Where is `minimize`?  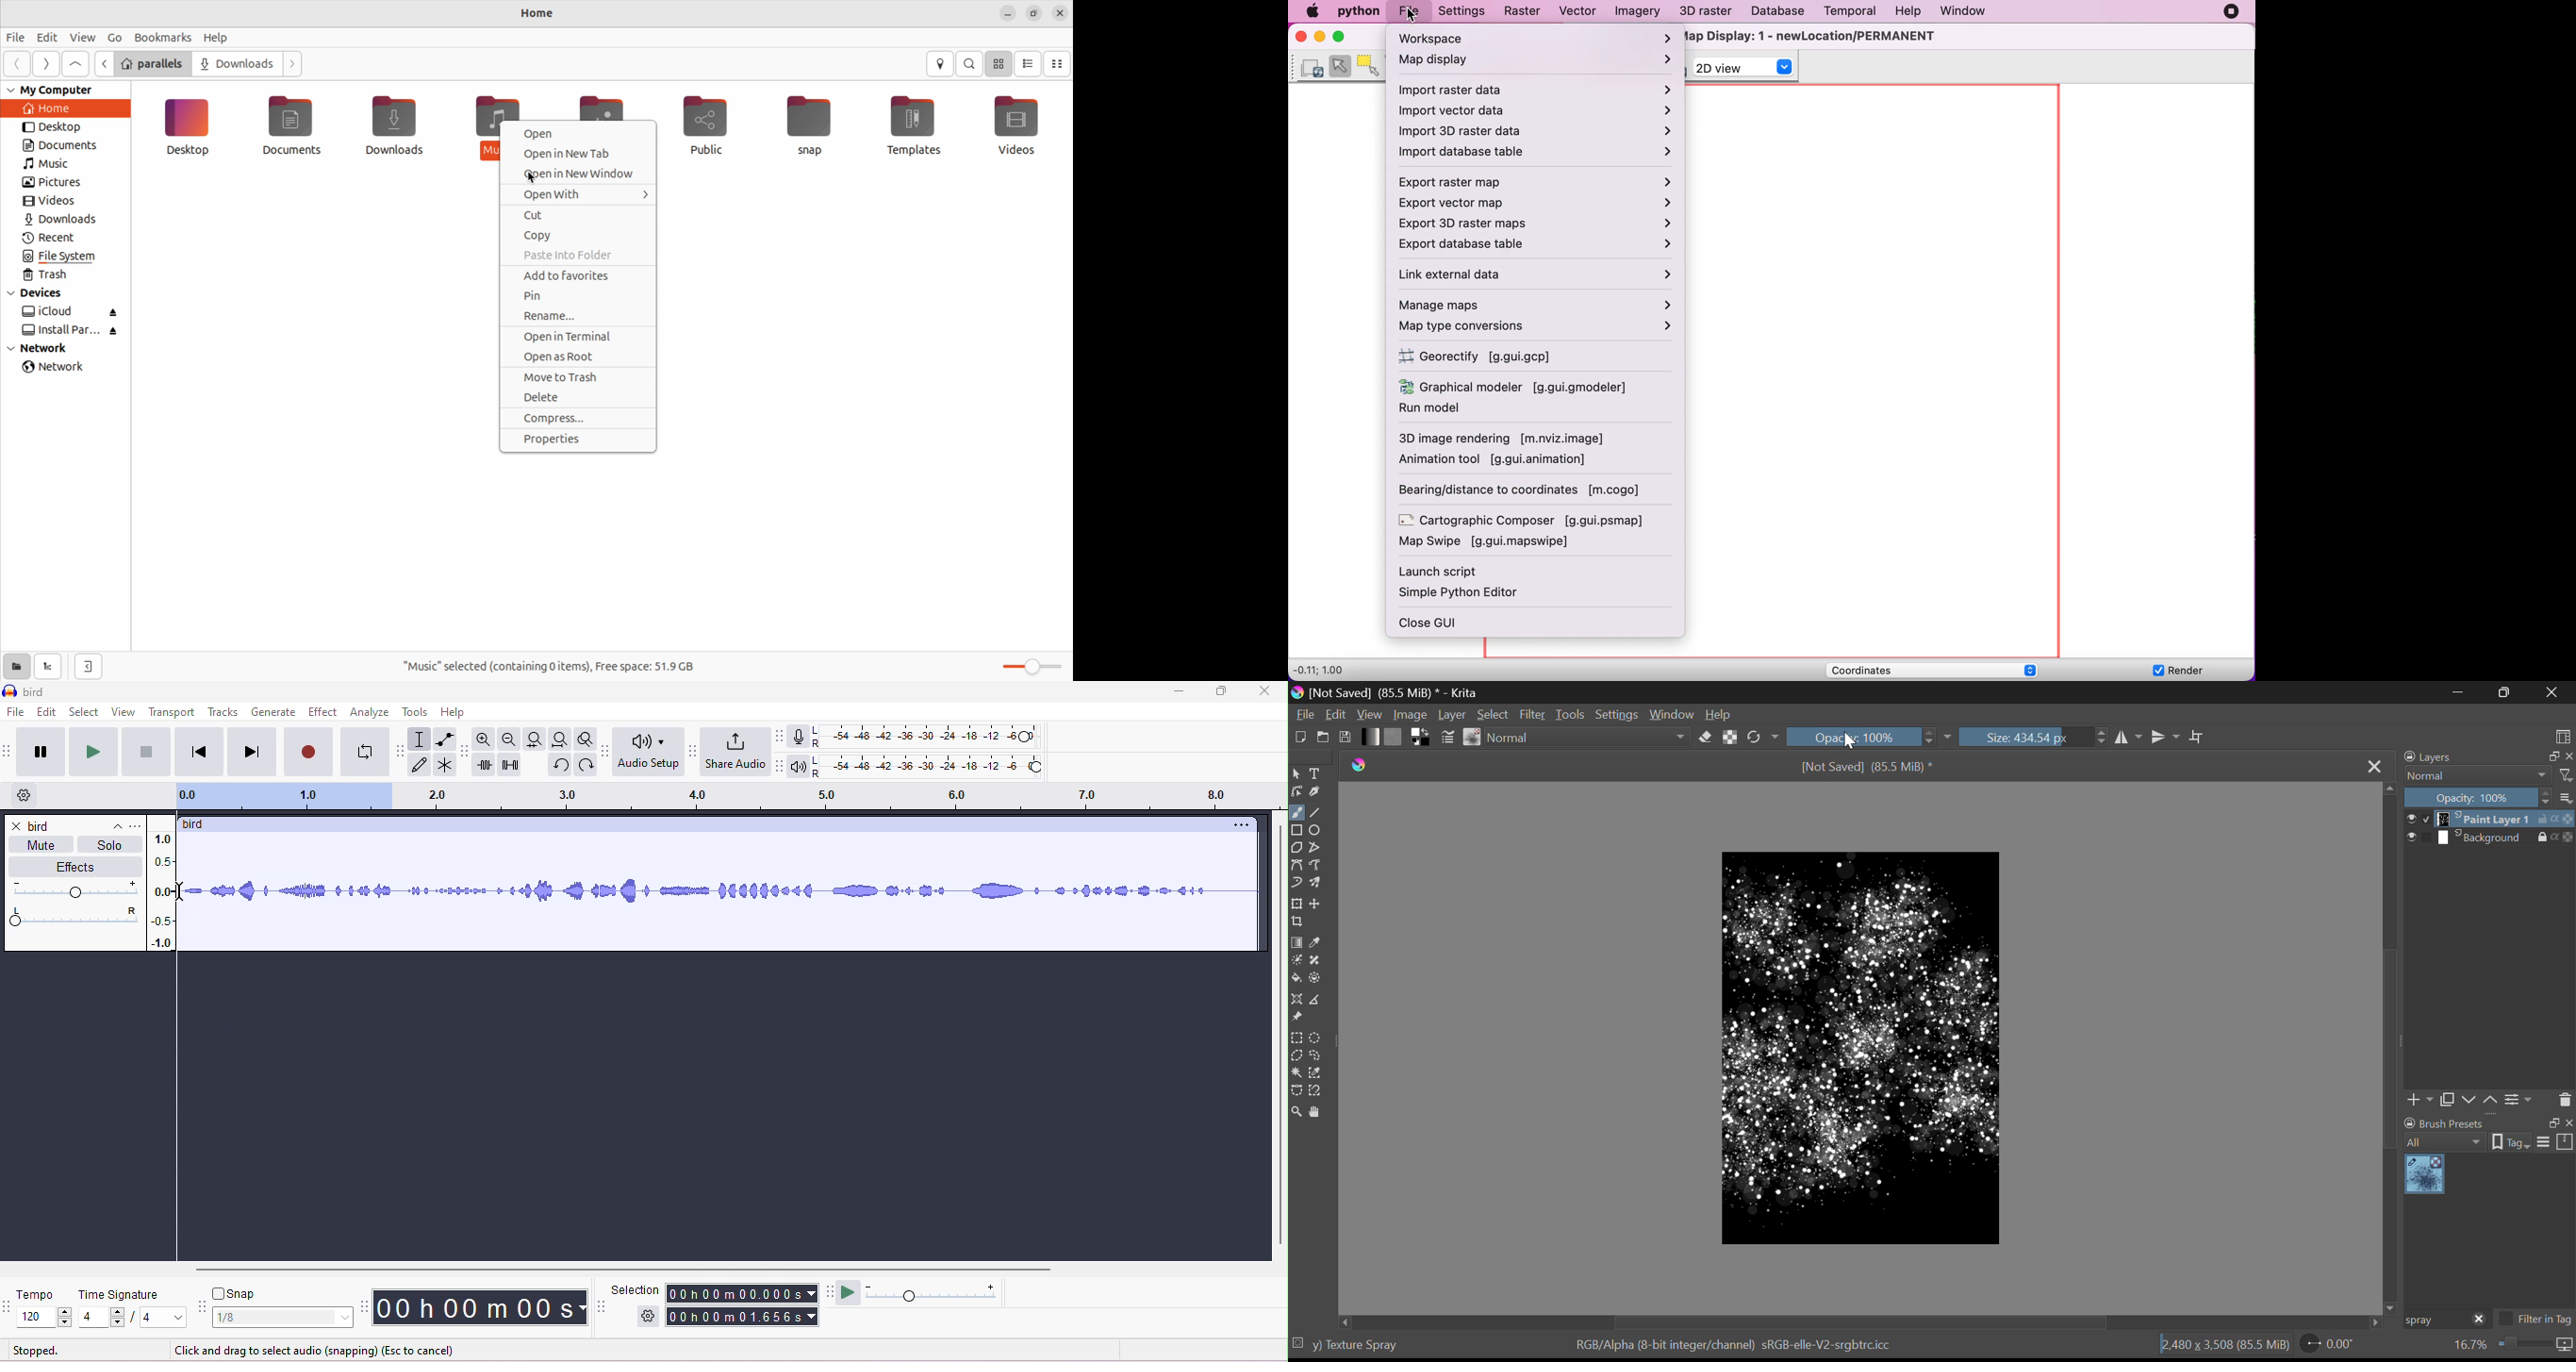 minimize is located at coordinates (1007, 13).